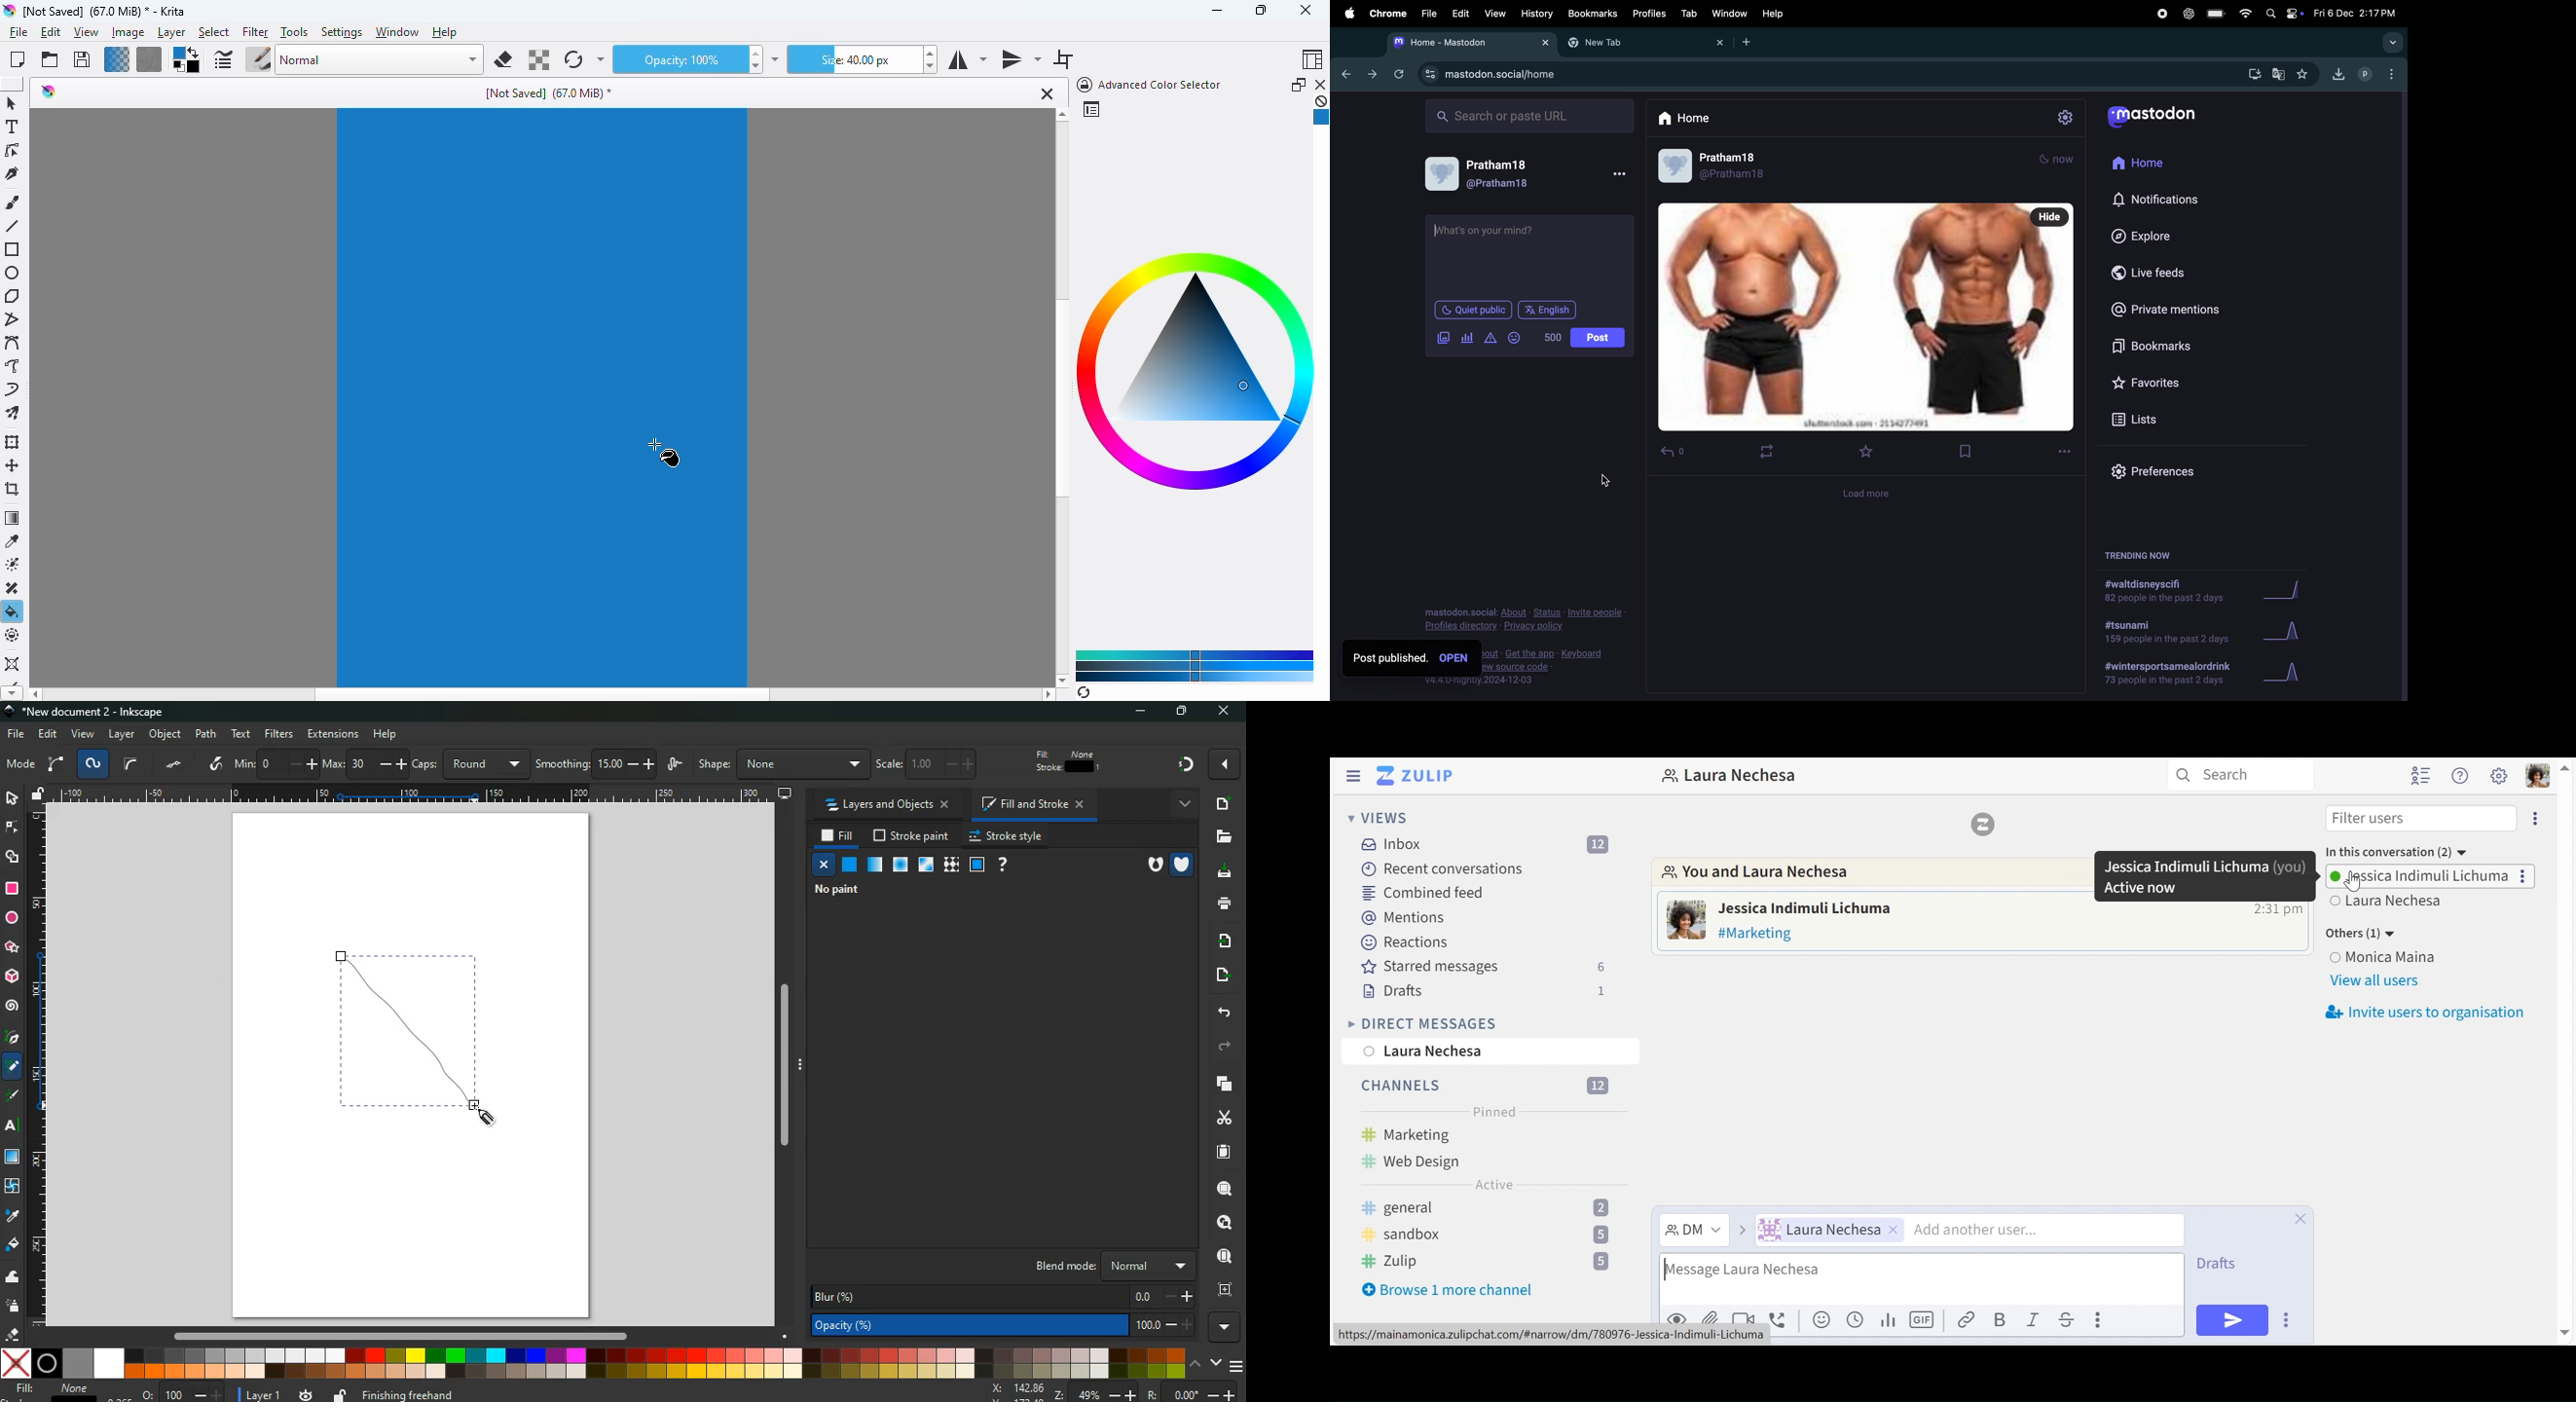 The image size is (2576, 1428). Describe the element at coordinates (1221, 1083) in the screenshot. I see `layers` at that location.